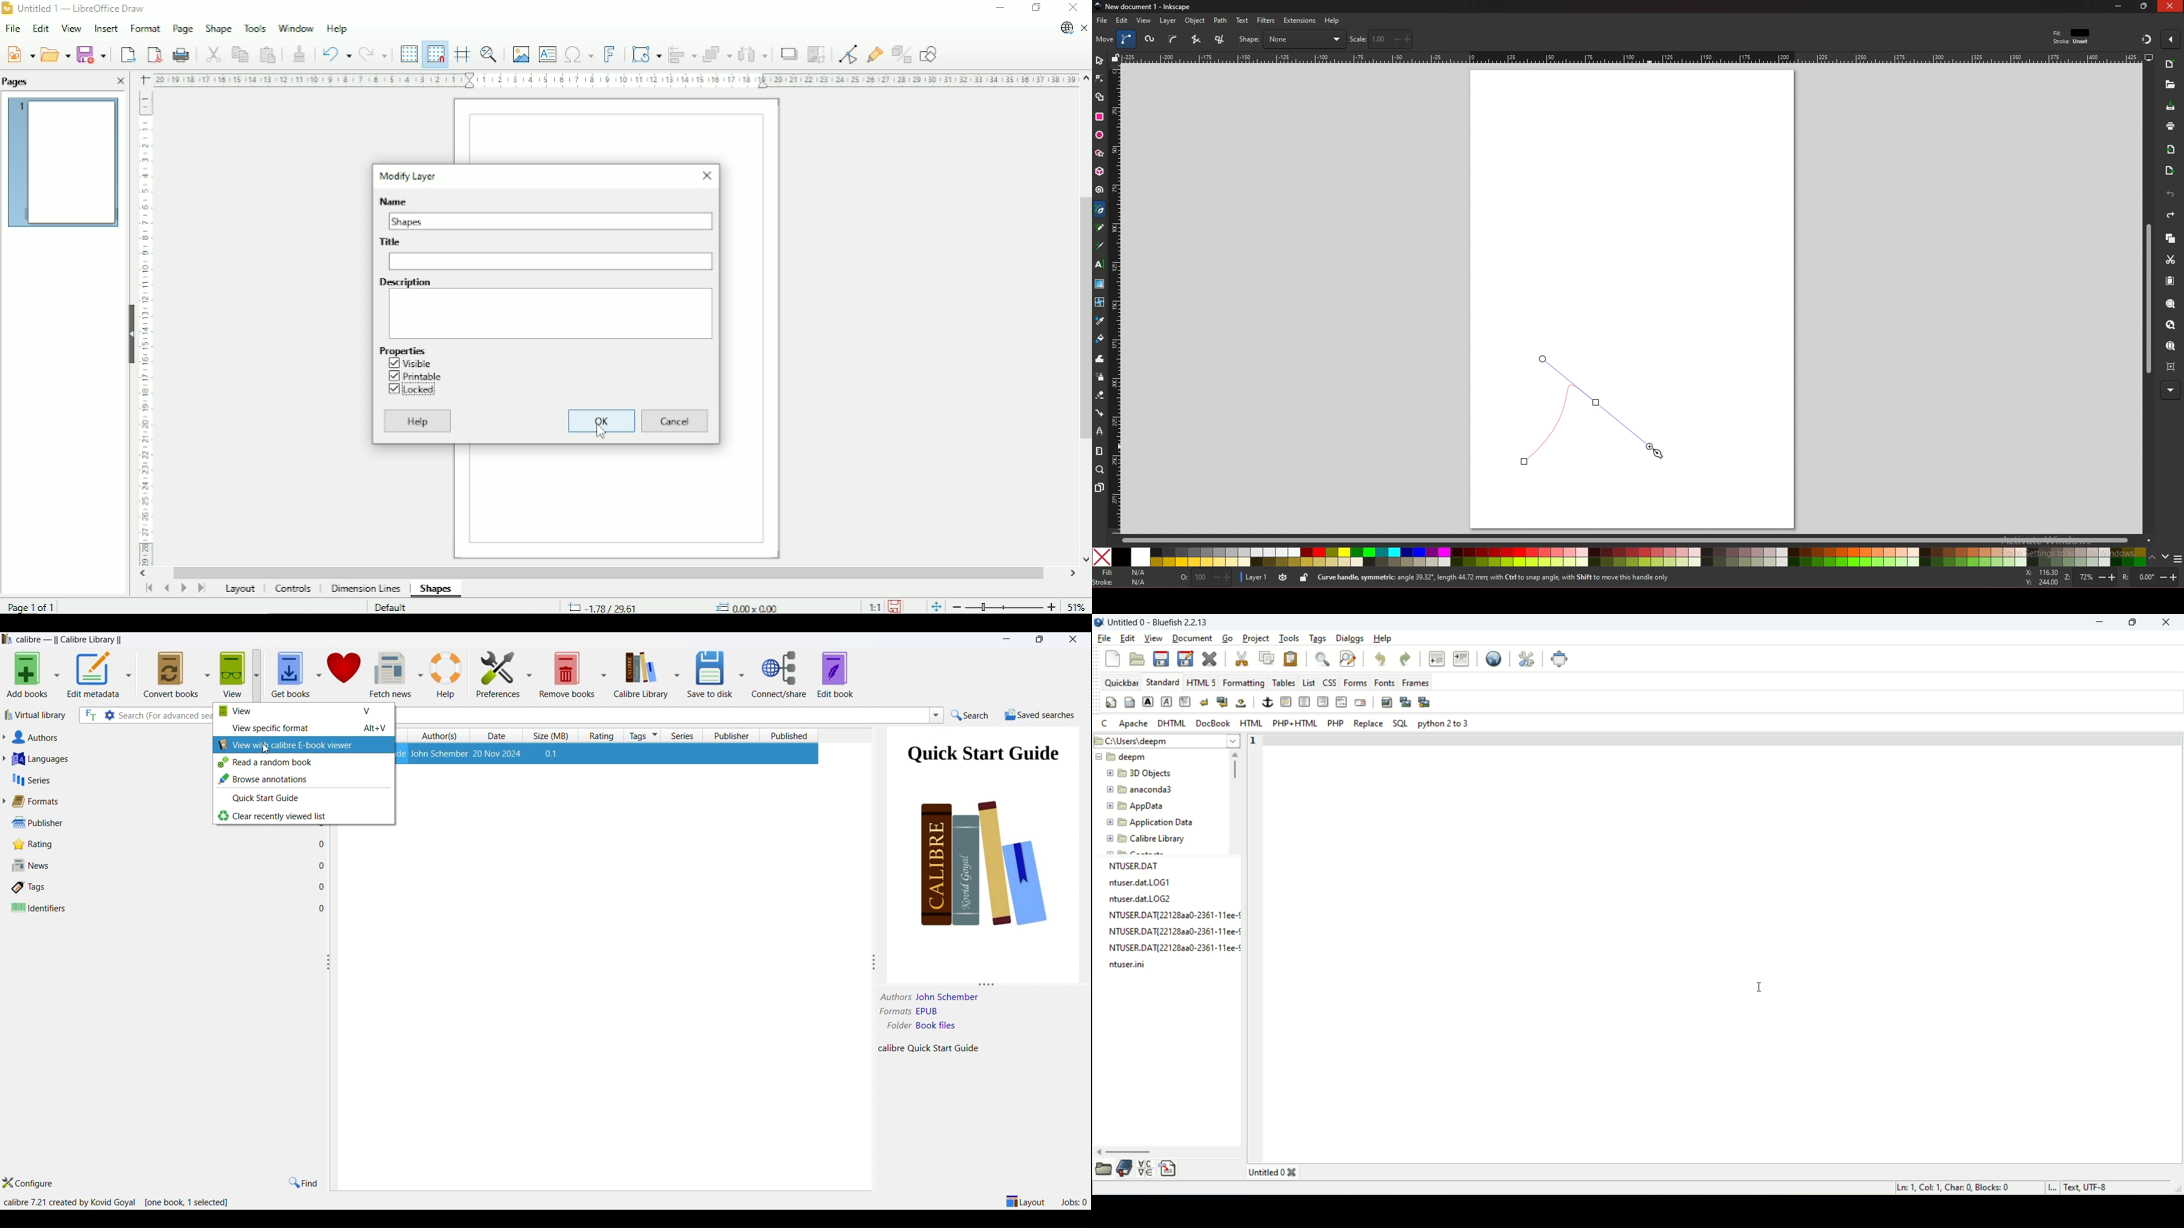 The image size is (2184, 1232). What do you see at coordinates (1295, 723) in the screenshot?
I see `PHP+HTML` at bounding box center [1295, 723].